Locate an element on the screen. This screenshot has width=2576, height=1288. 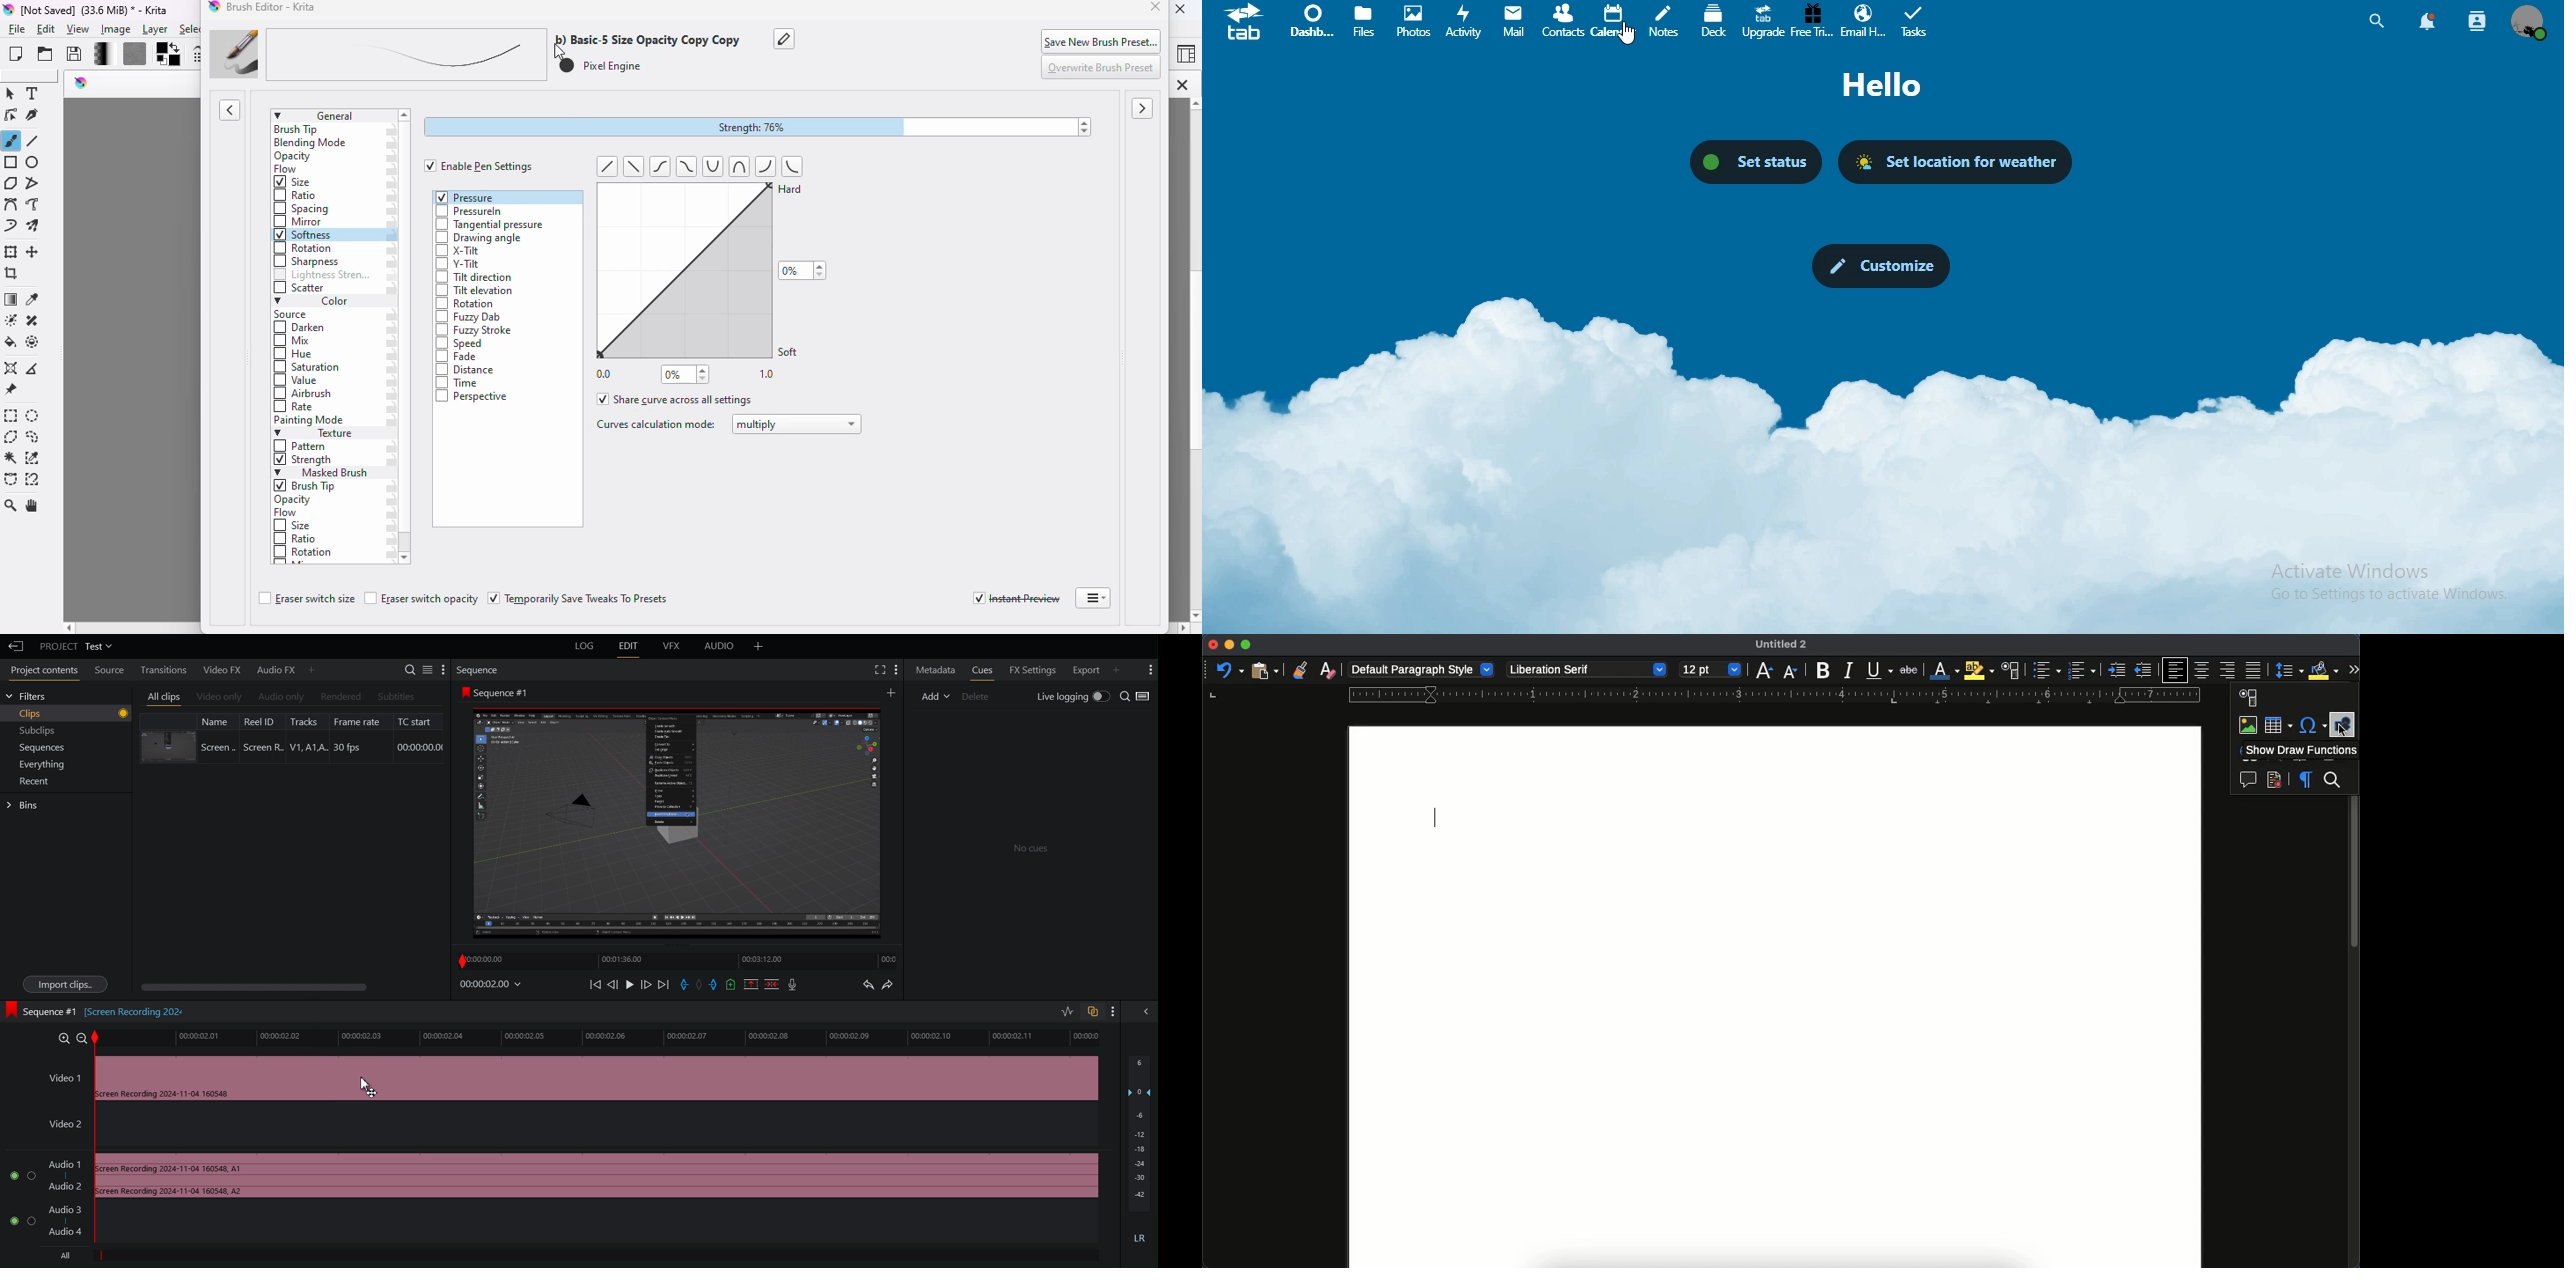
close is located at coordinates (1183, 9).